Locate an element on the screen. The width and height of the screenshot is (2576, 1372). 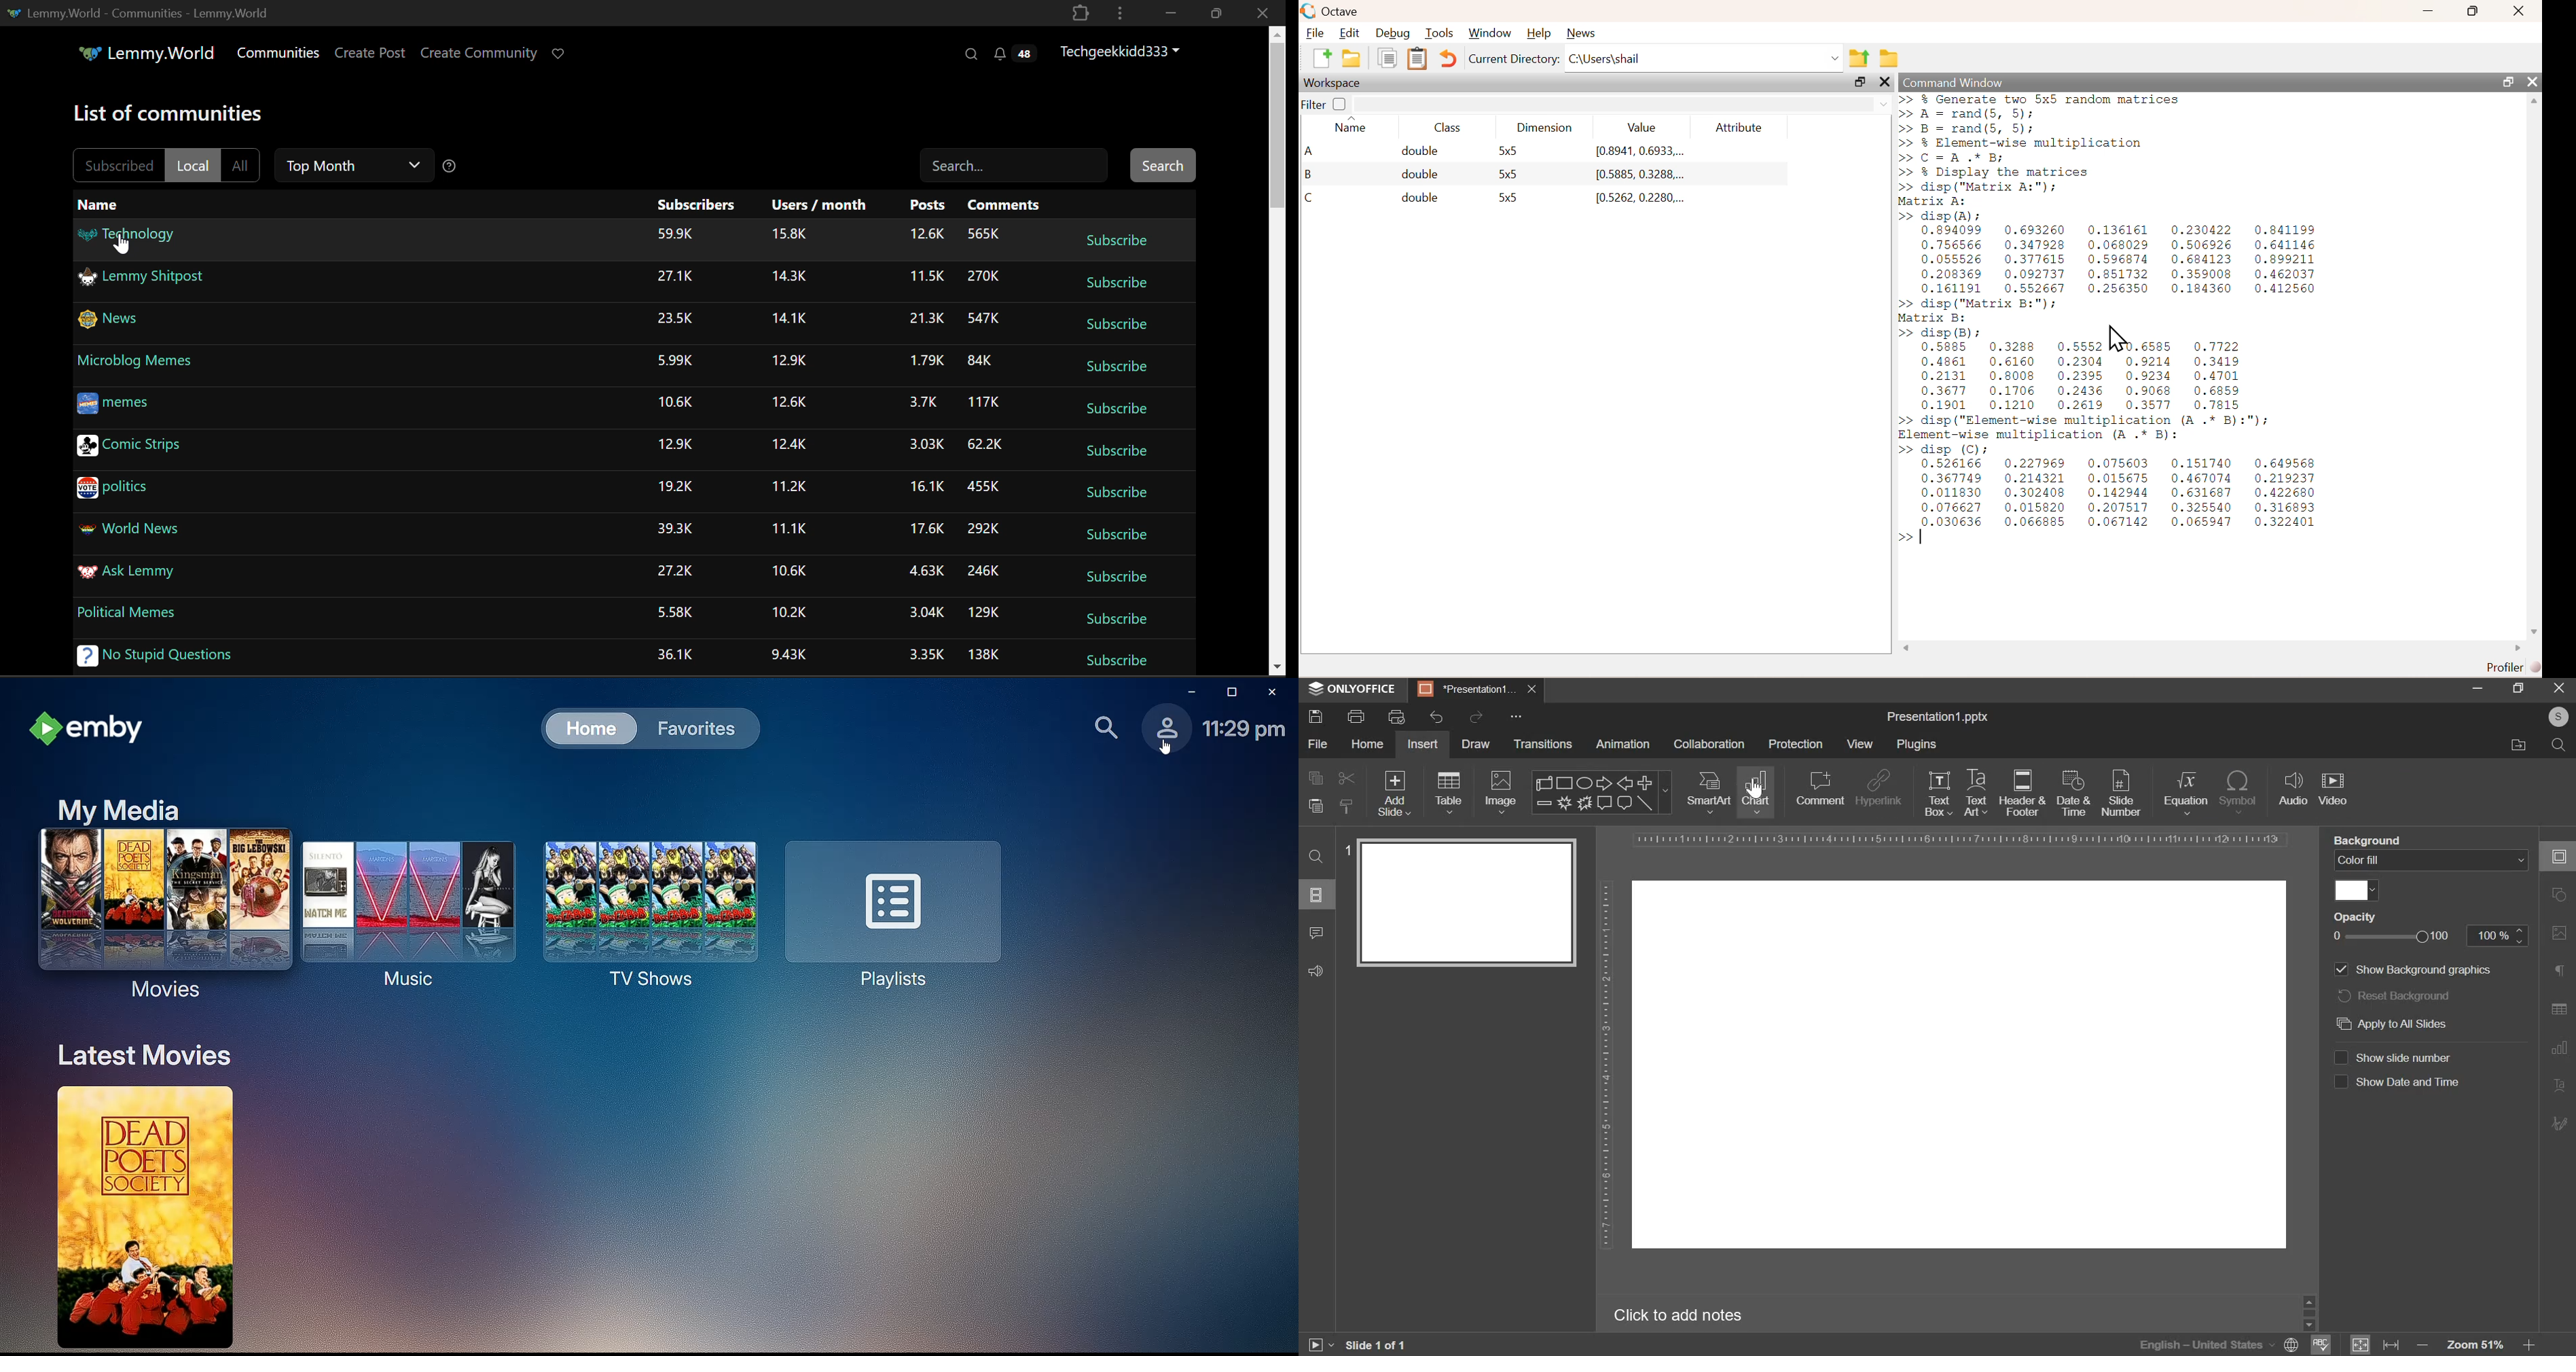
Vertical Scroll Bar is located at coordinates (1278, 351).